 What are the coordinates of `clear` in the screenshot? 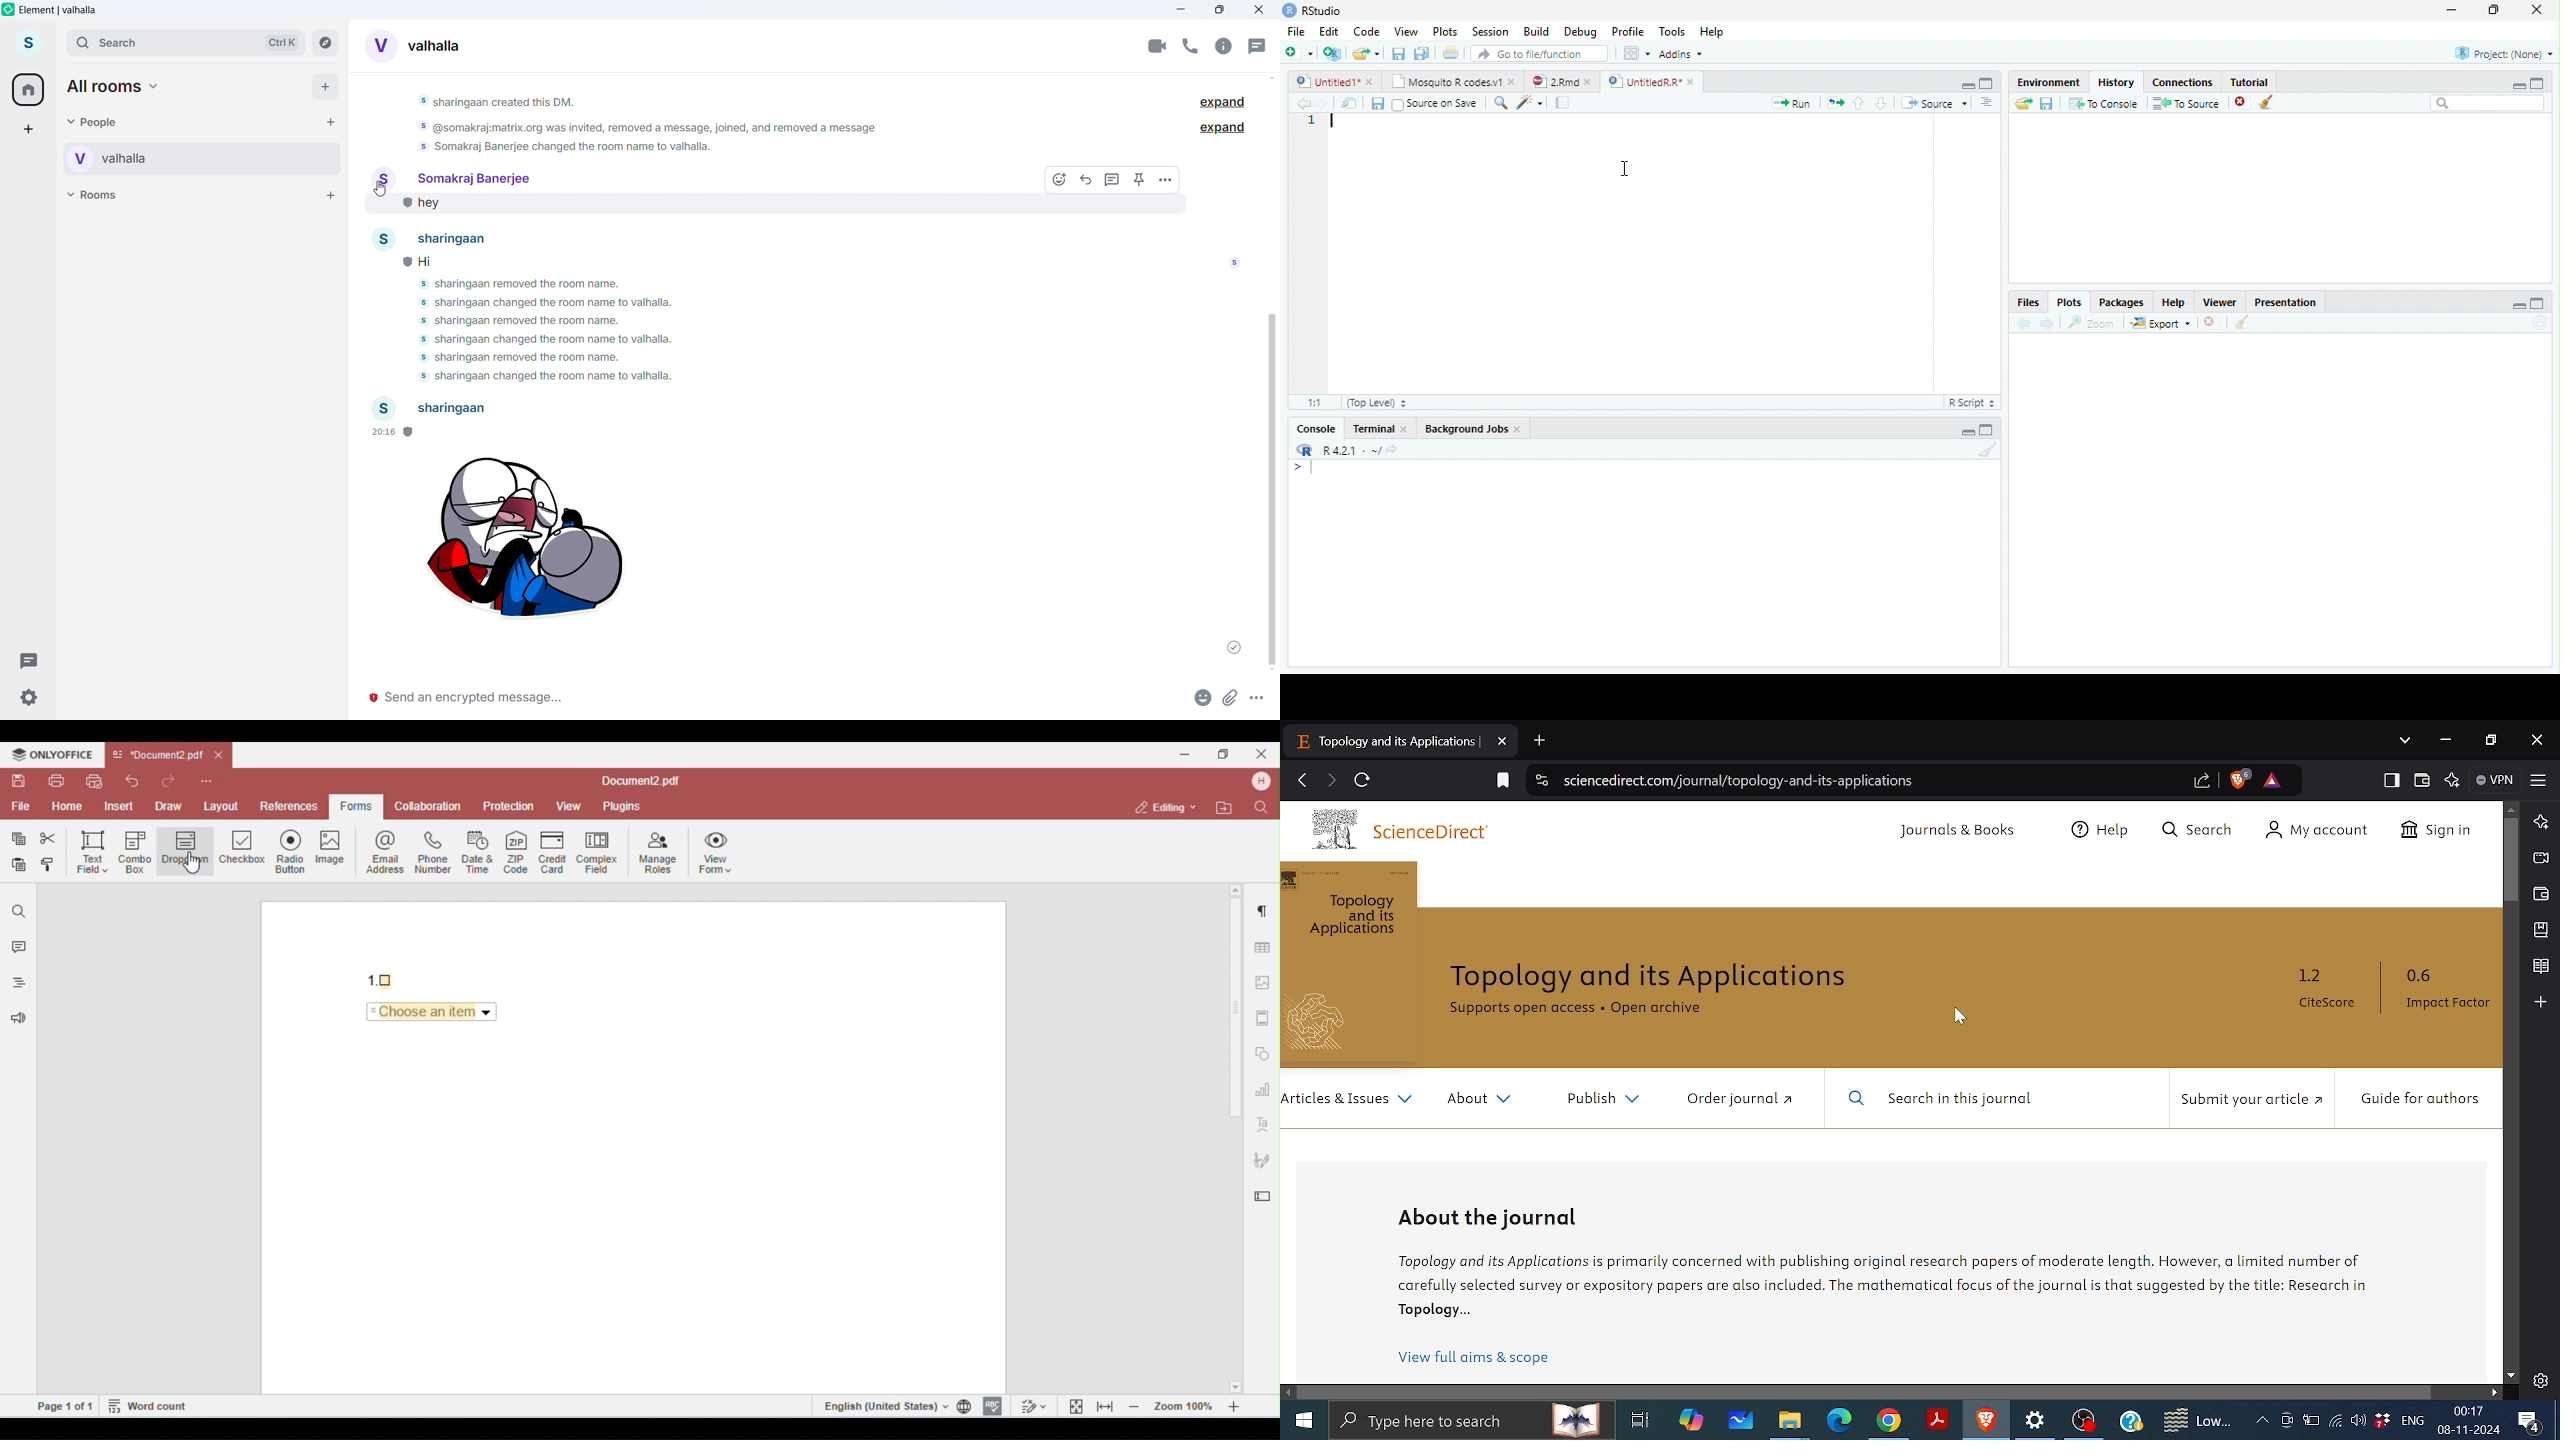 It's located at (2267, 103).